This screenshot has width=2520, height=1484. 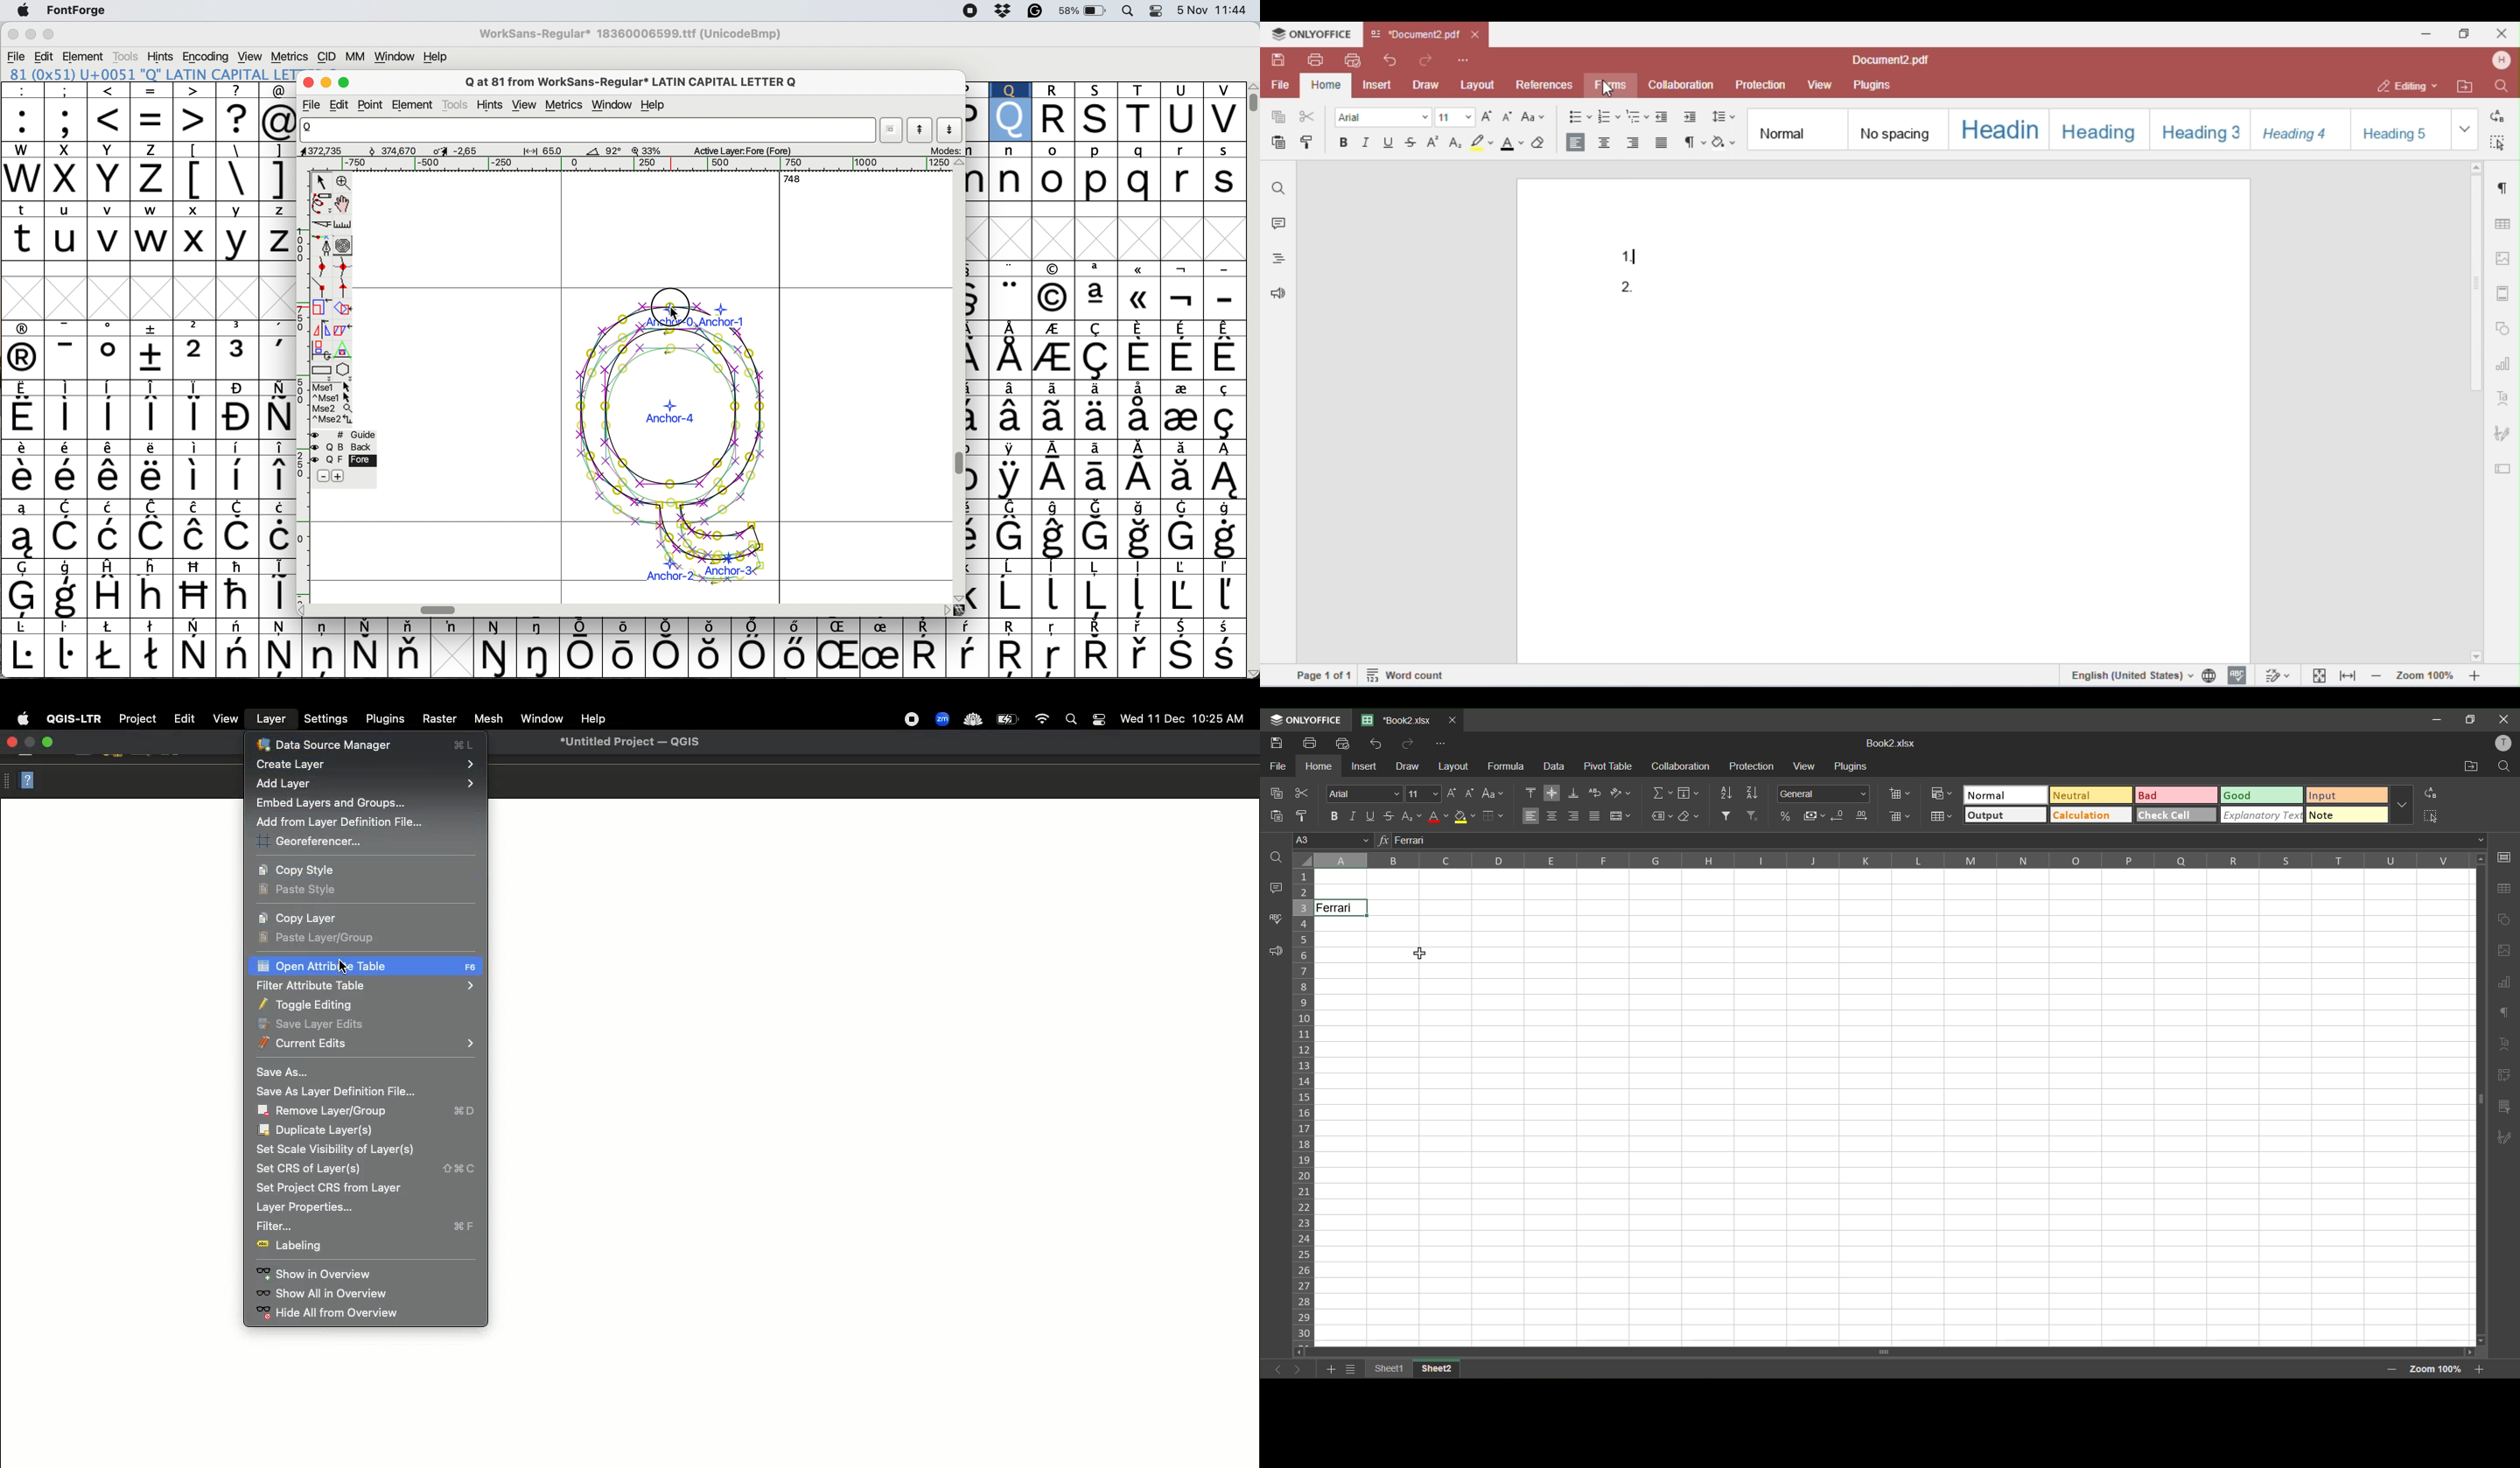 What do you see at coordinates (2090, 816) in the screenshot?
I see `calculation` at bounding box center [2090, 816].